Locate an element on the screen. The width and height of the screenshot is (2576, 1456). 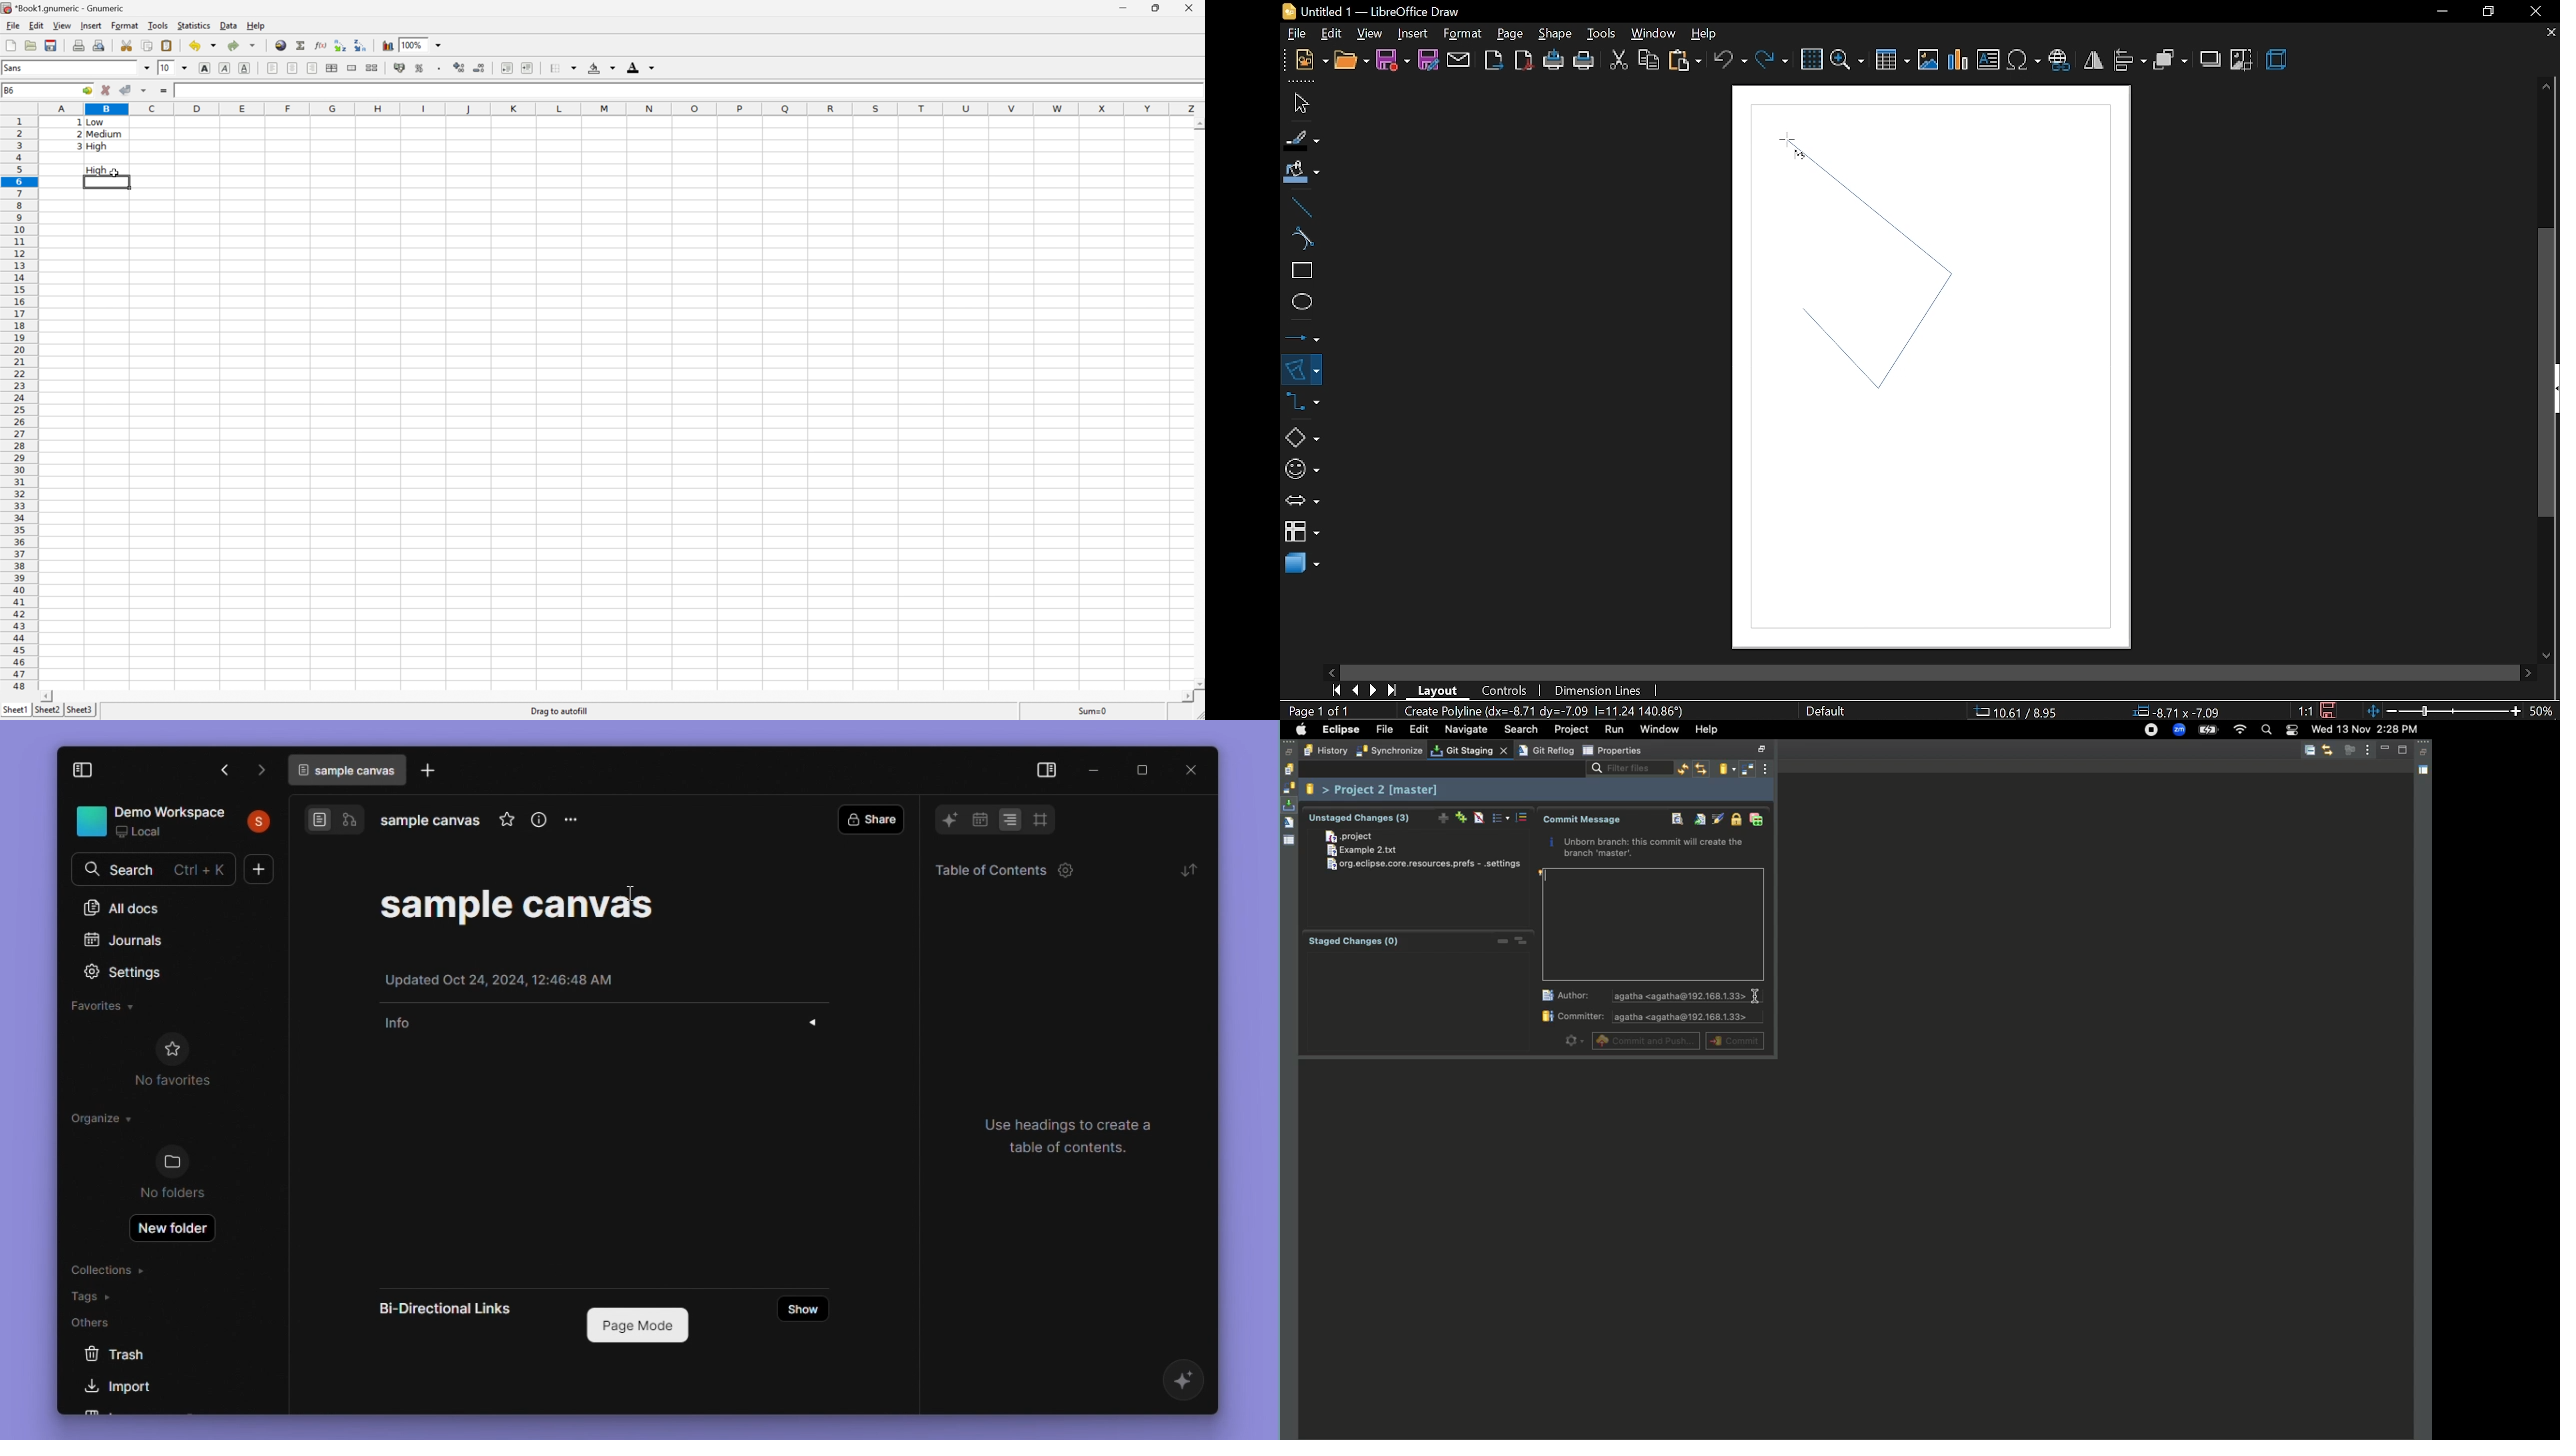
Sign commit is located at coordinates (1734, 820).